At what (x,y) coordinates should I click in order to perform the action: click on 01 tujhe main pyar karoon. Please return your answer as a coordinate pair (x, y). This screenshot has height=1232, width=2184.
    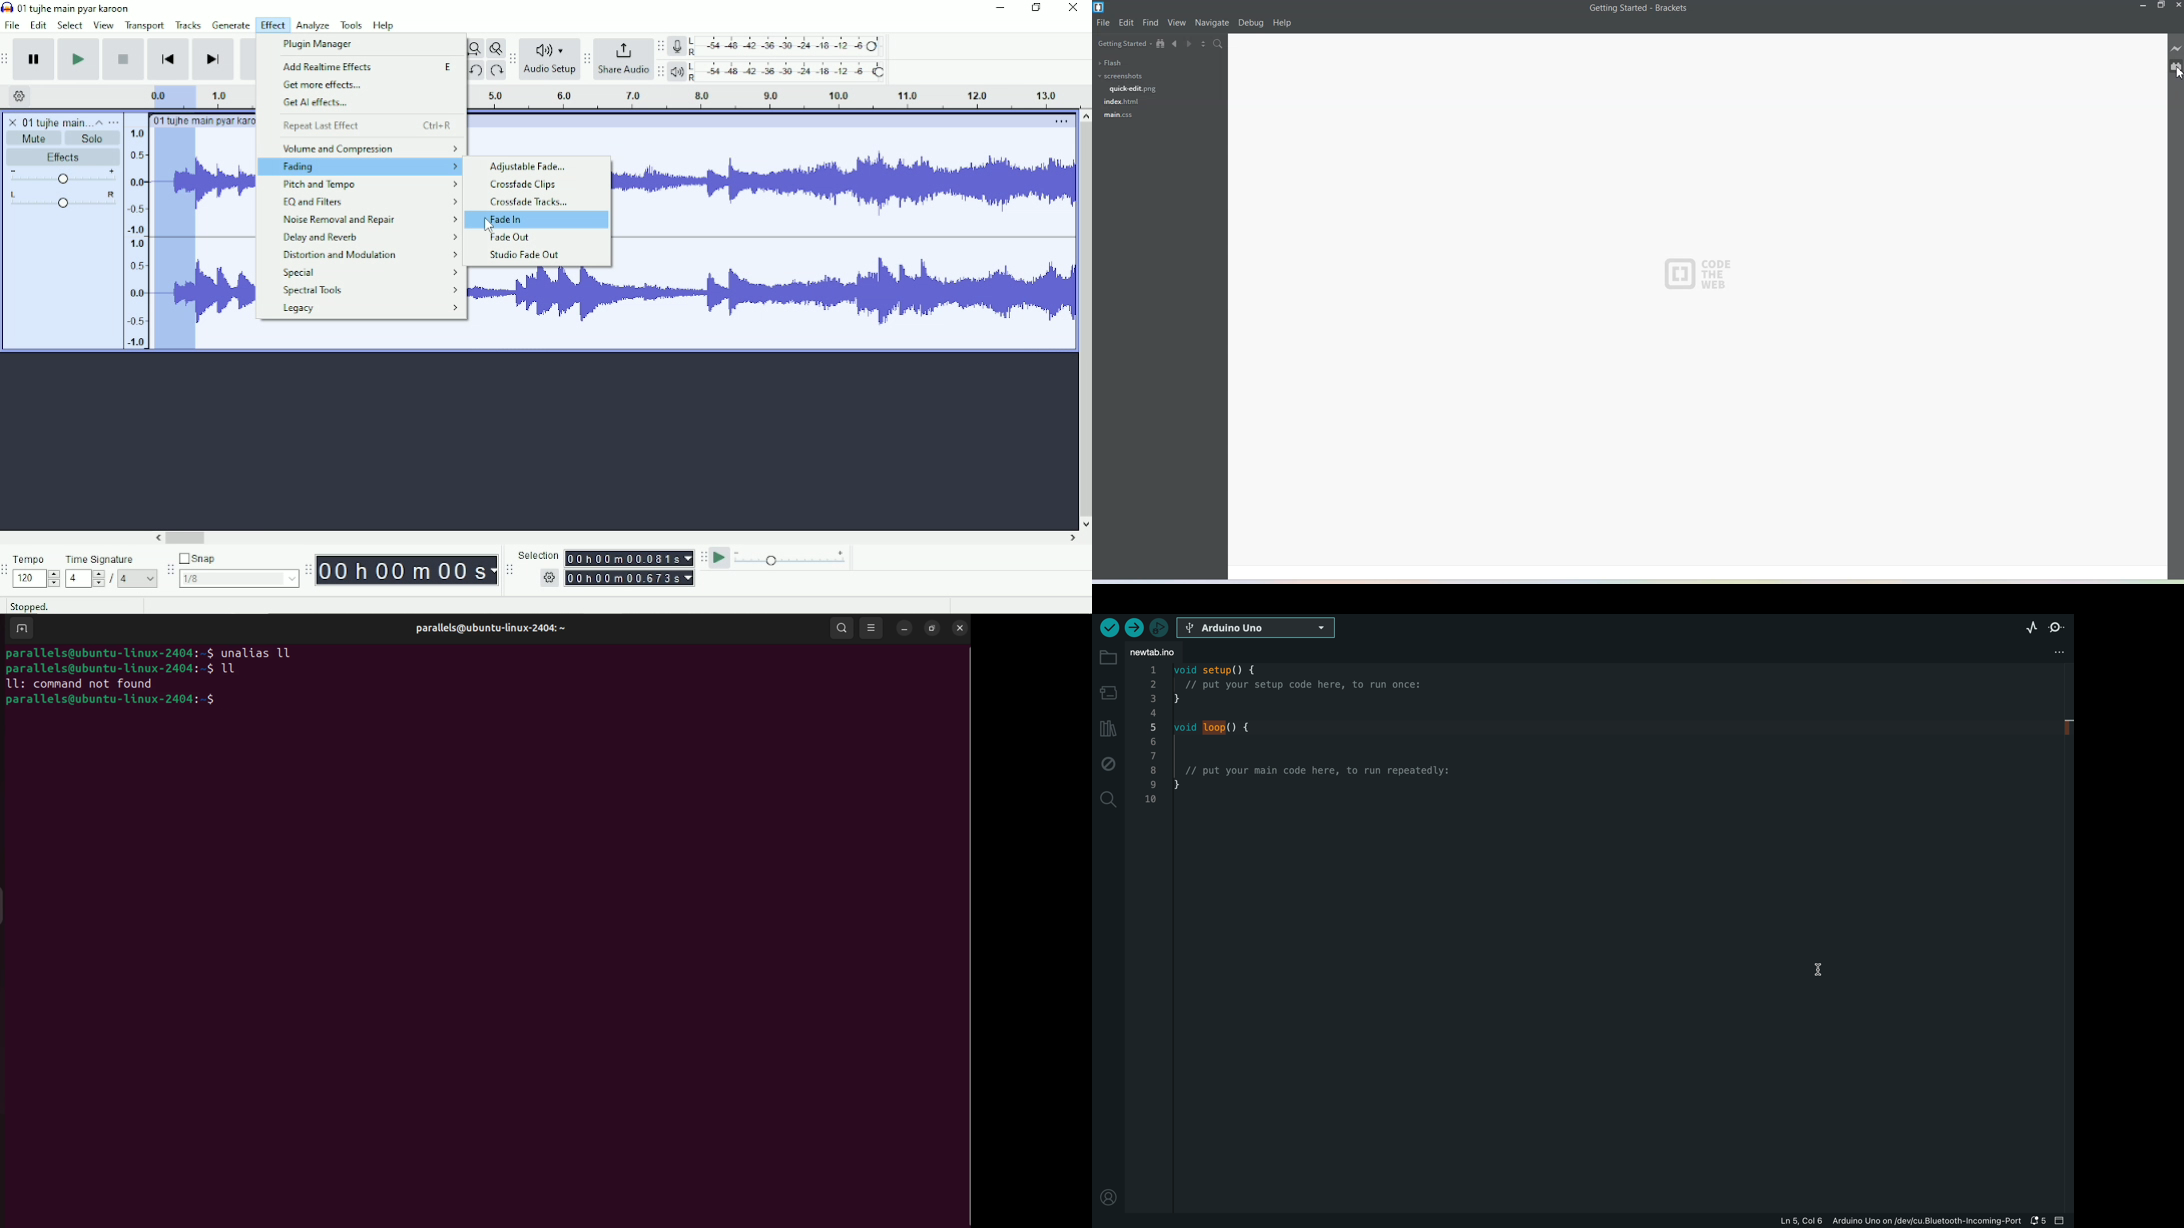
    Looking at the image, I should click on (78, 8).